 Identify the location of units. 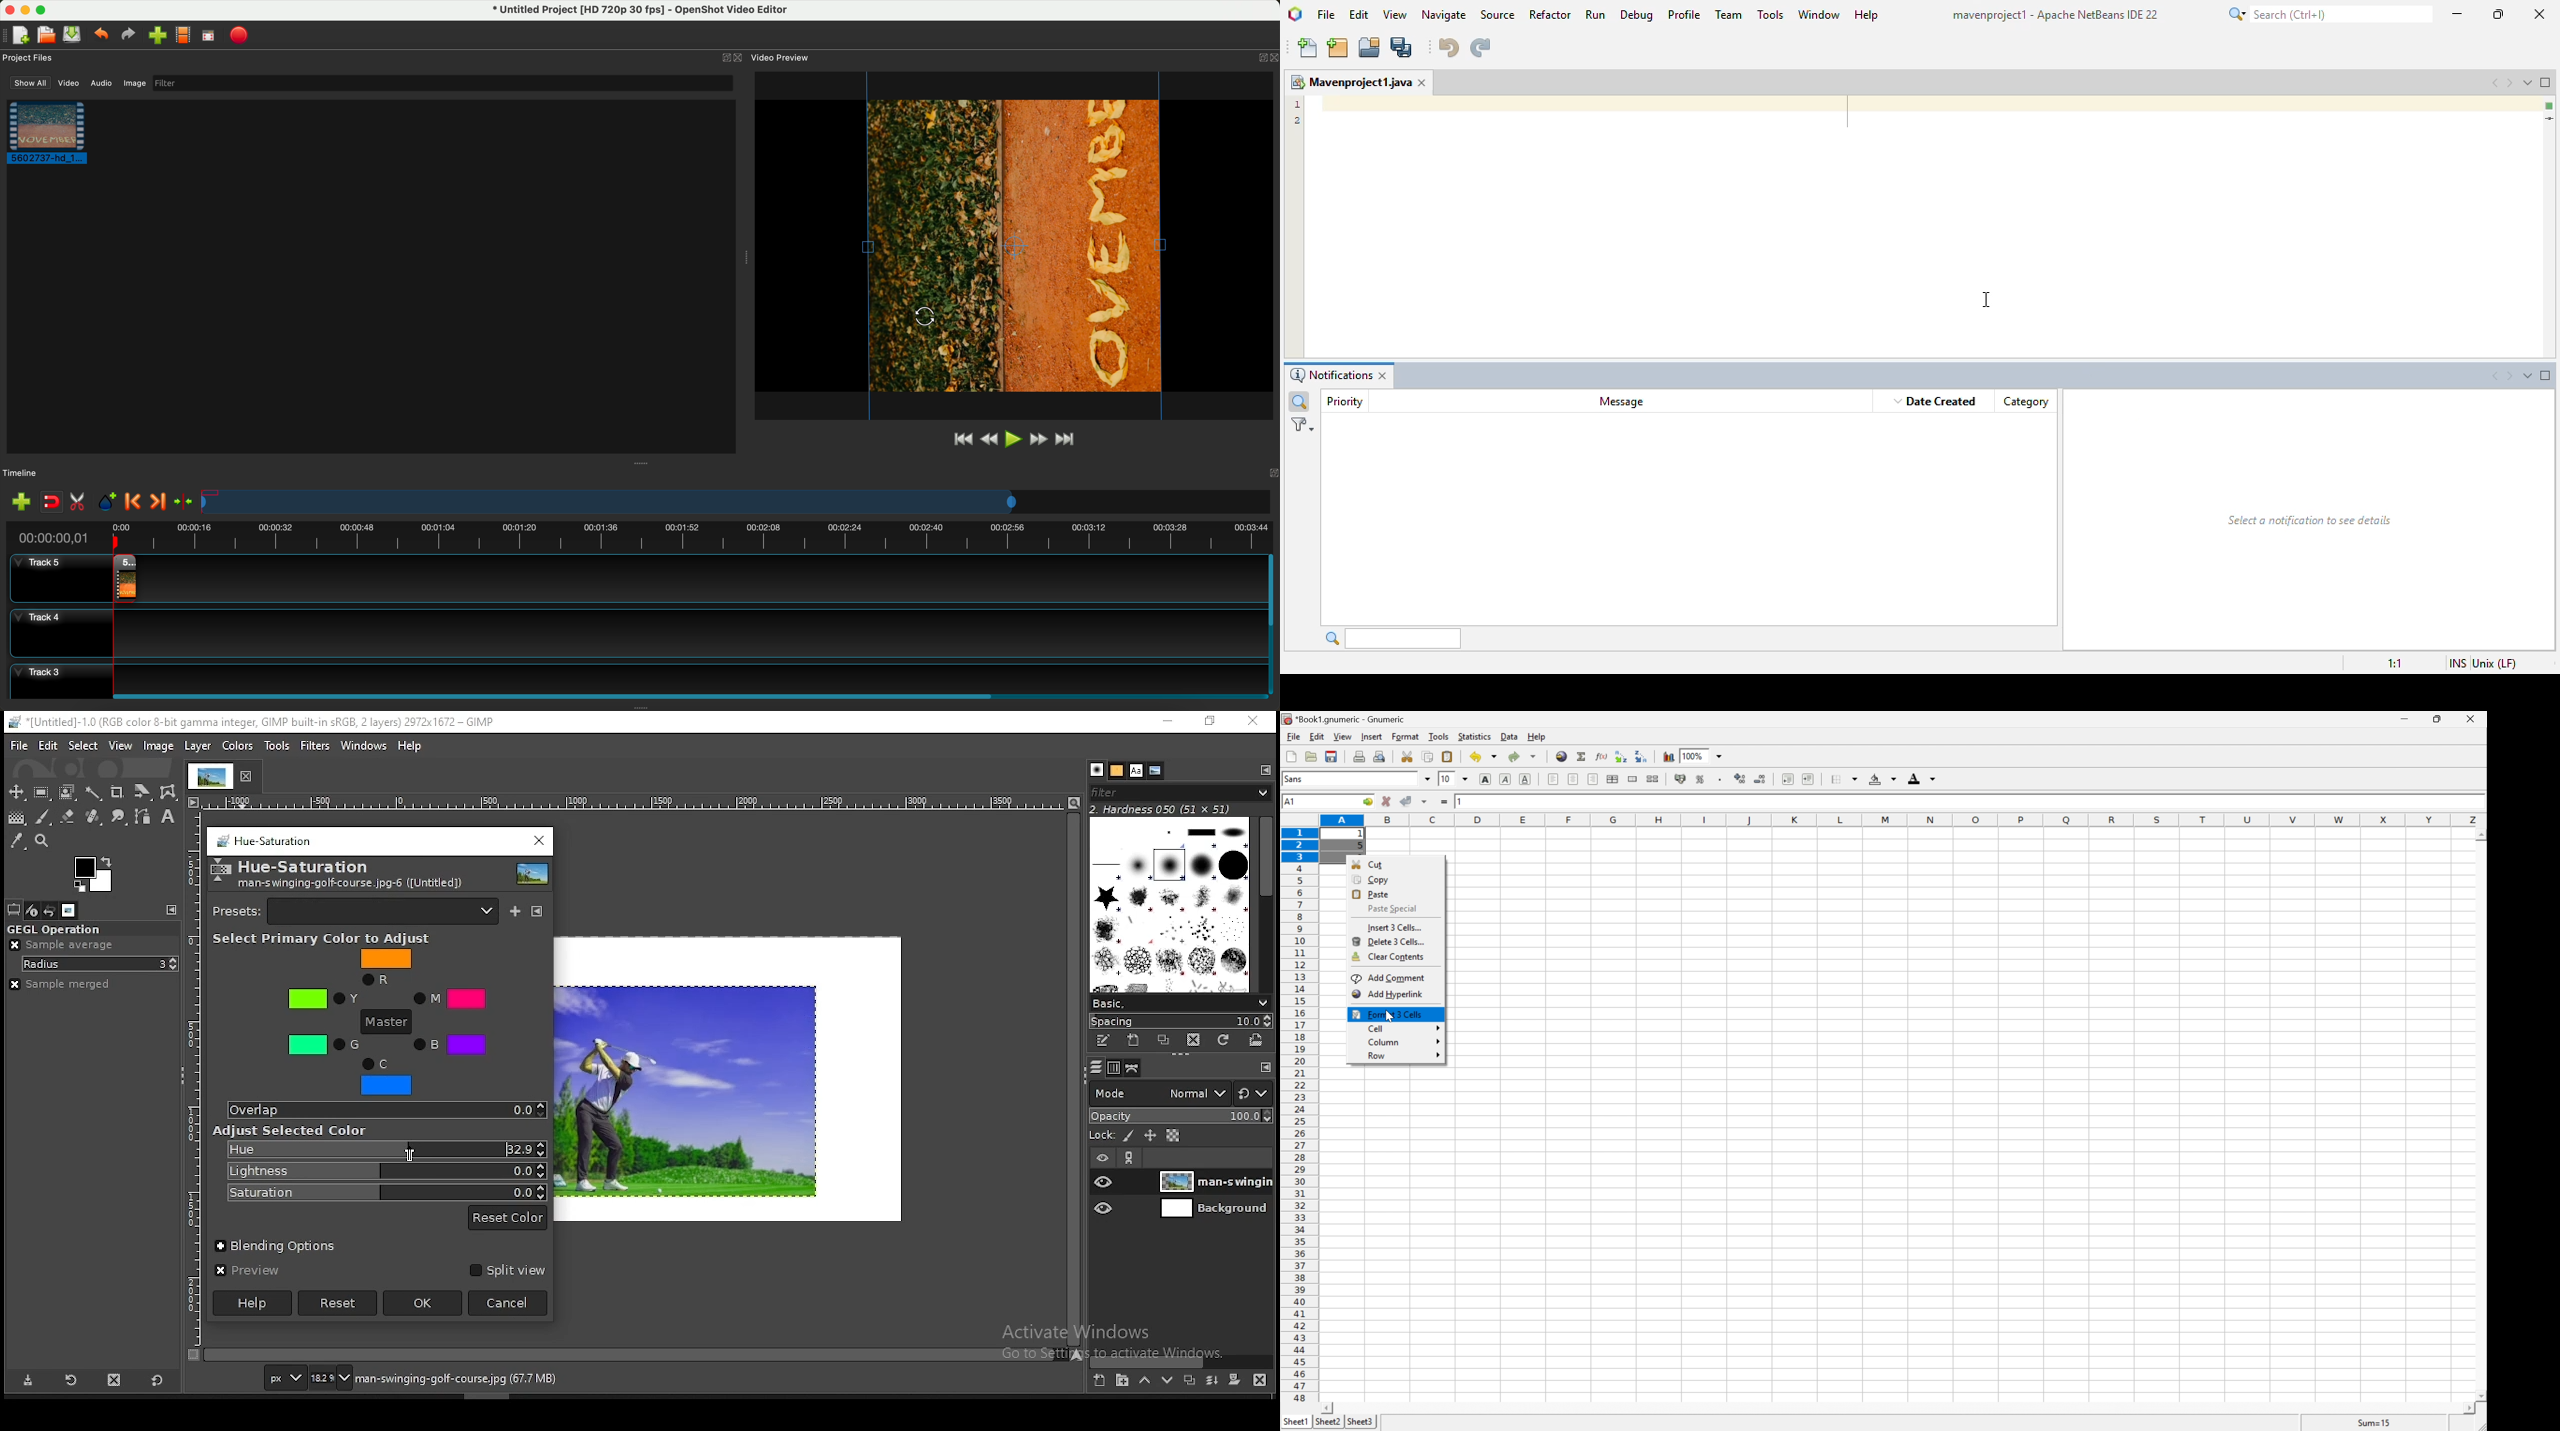
(288, 1378).